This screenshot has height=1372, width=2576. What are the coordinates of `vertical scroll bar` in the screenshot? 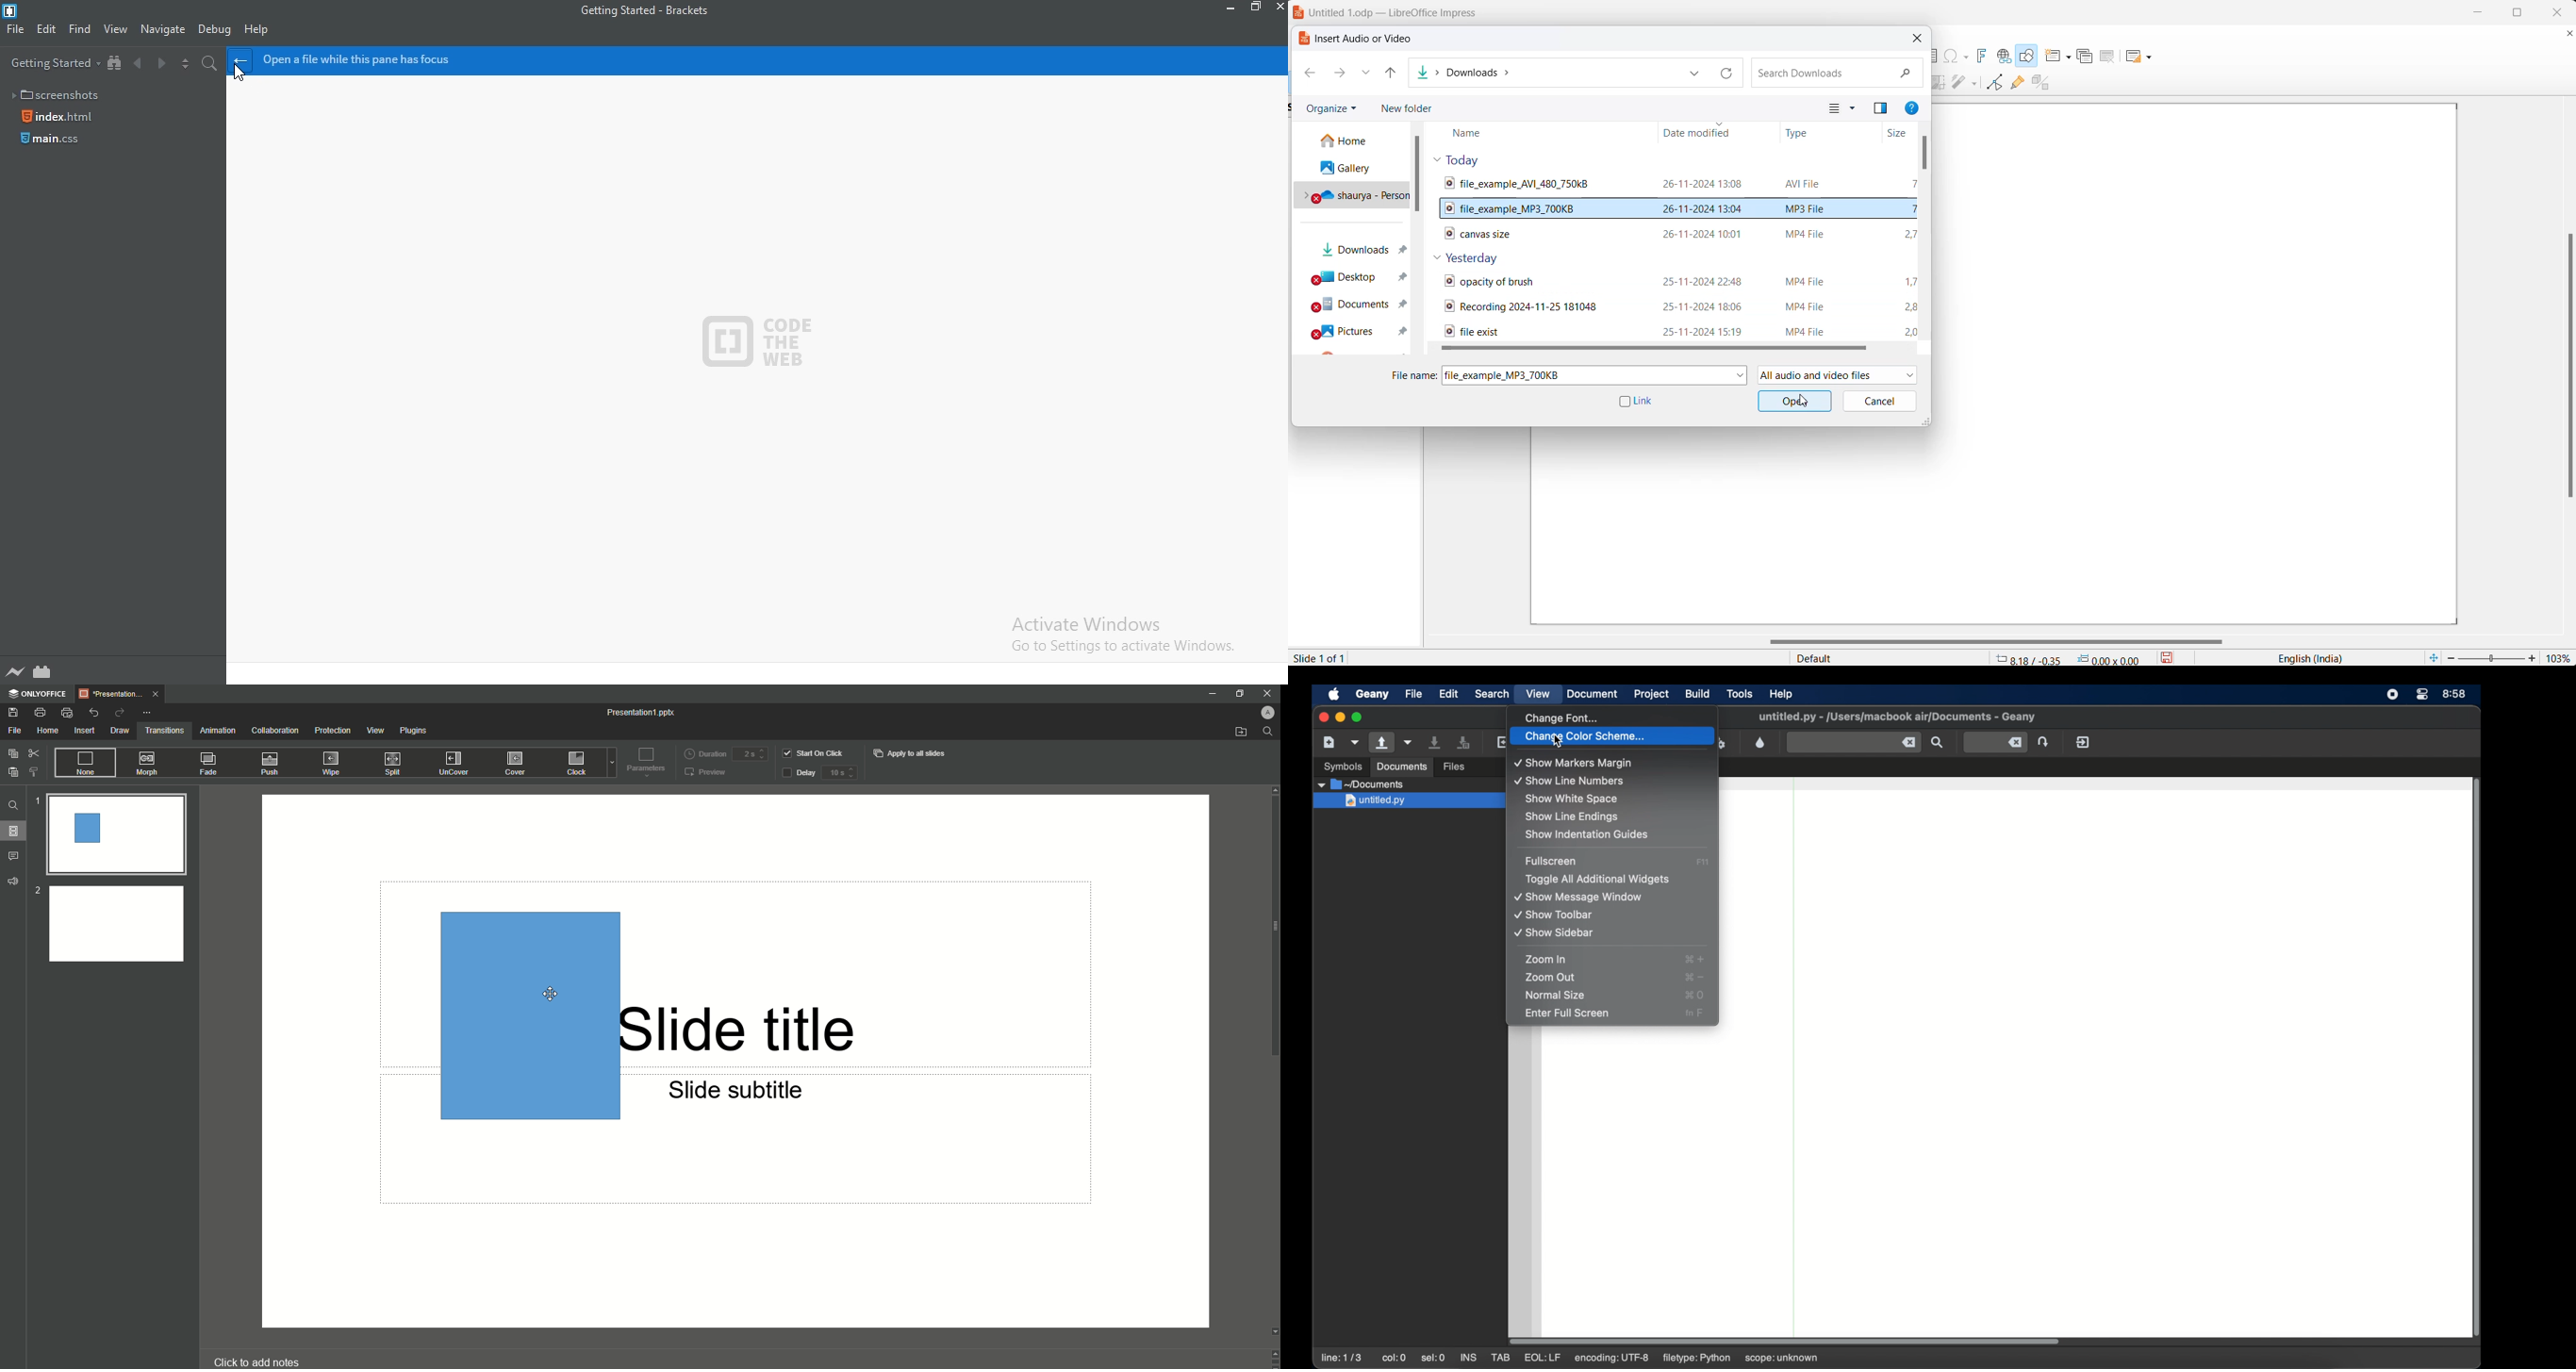 It's located at (2566, 363).